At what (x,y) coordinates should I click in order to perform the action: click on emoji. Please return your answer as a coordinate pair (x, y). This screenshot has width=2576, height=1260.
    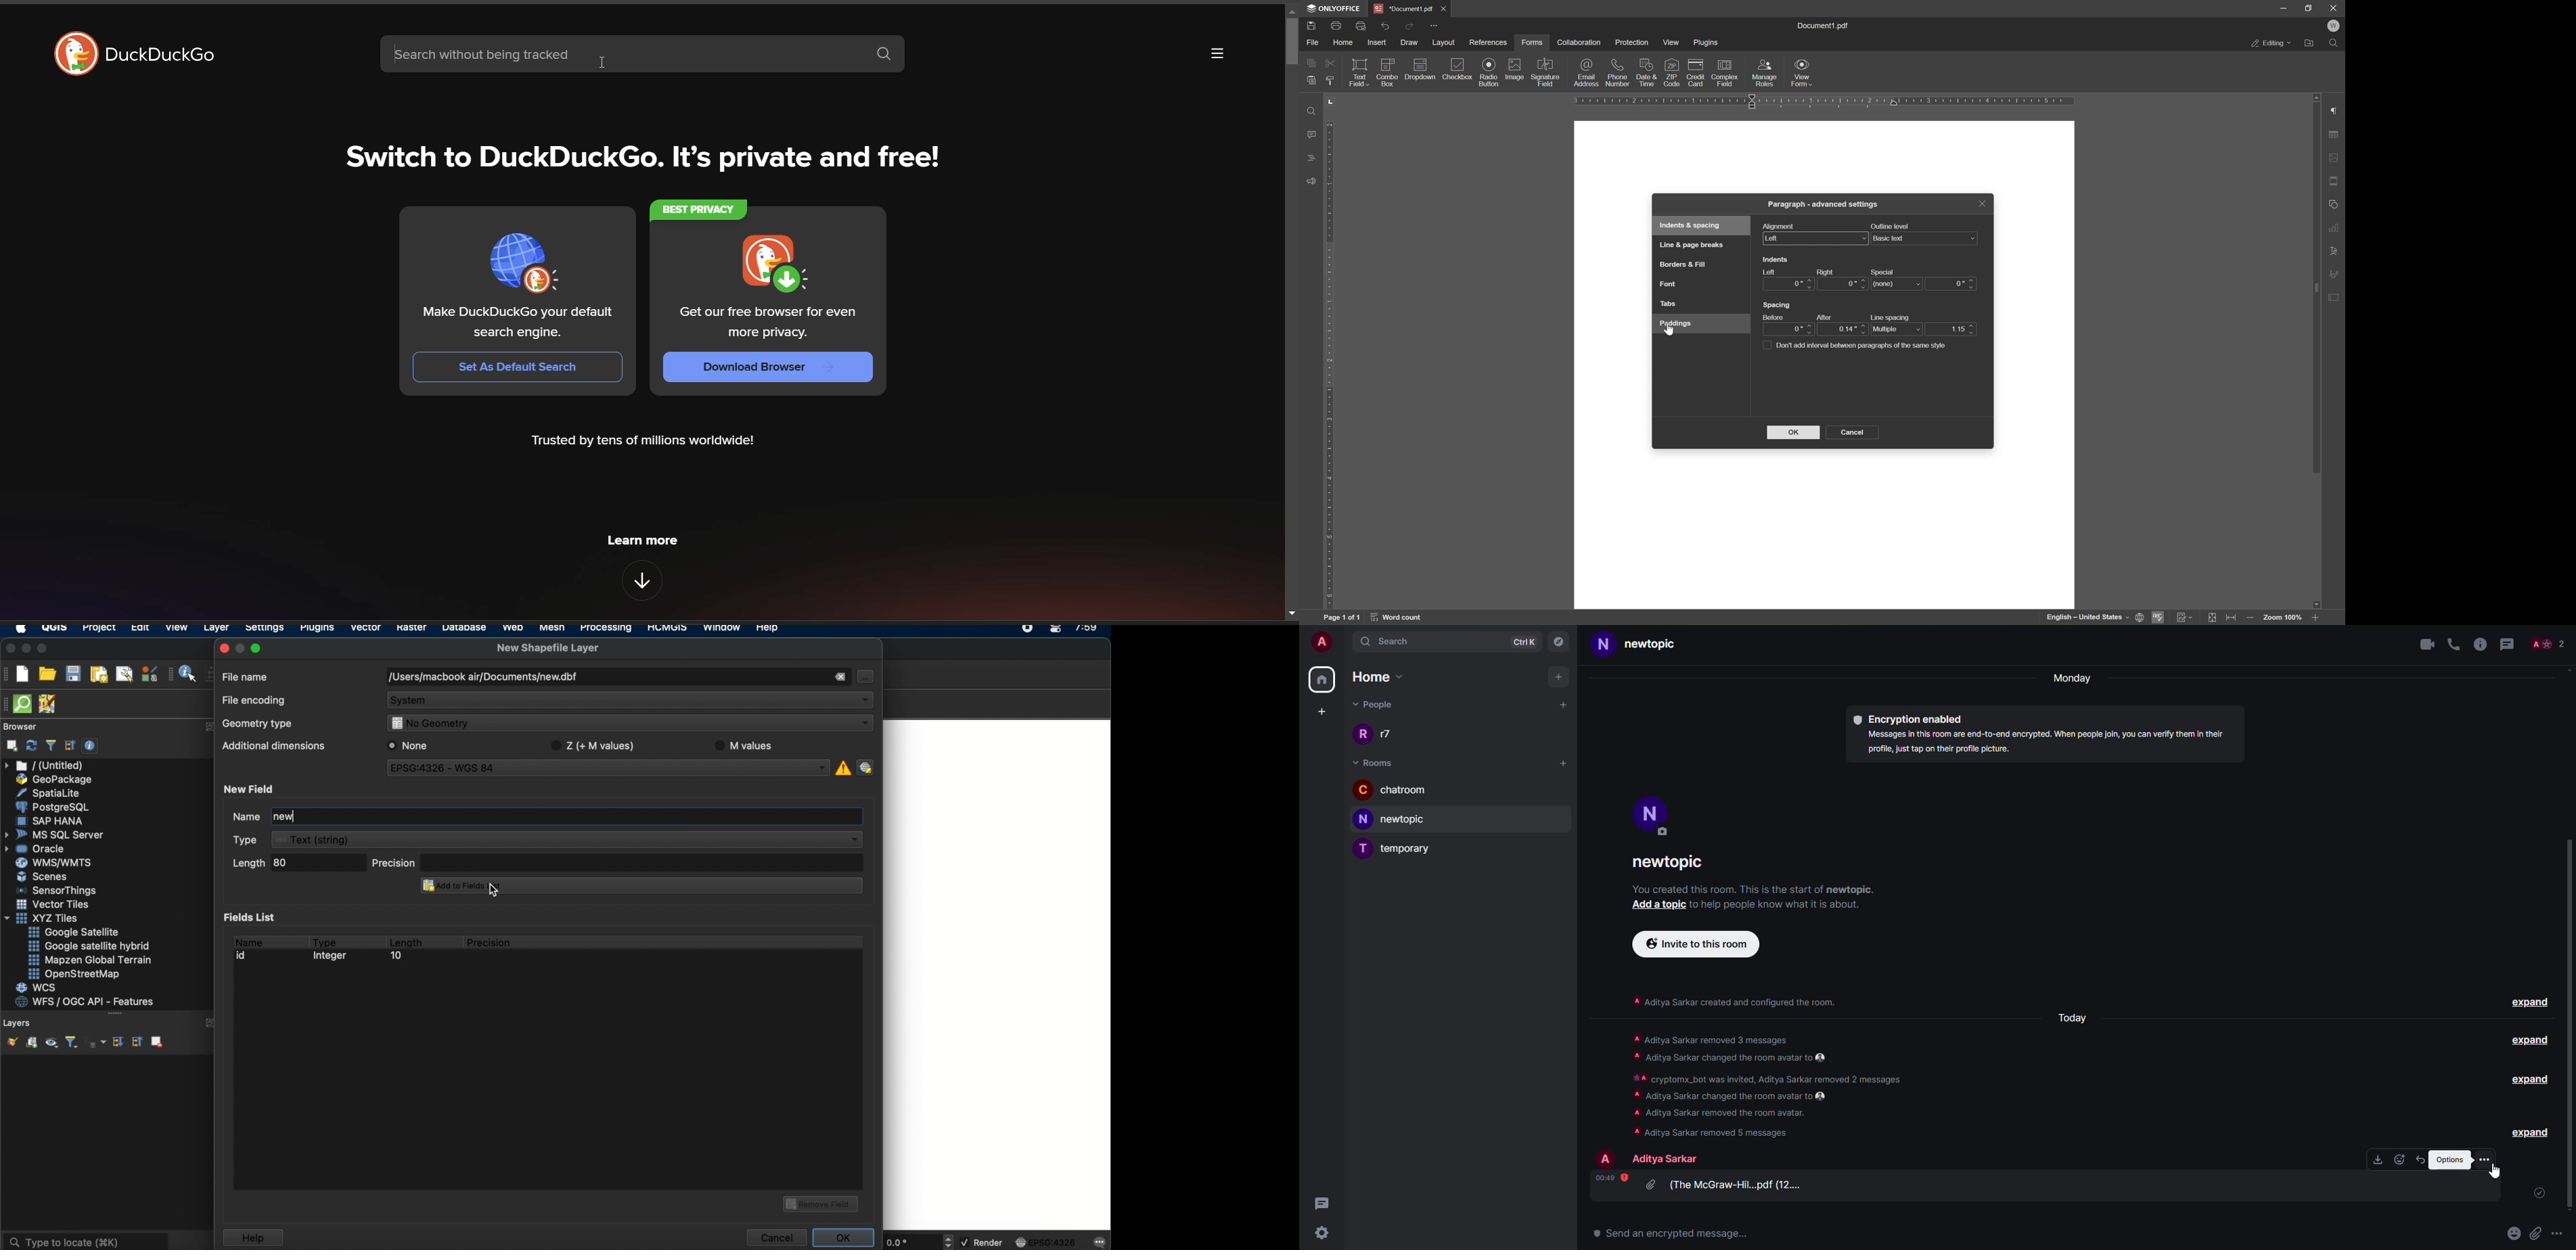
    Looking at the image, I should click on (2514, 1232).